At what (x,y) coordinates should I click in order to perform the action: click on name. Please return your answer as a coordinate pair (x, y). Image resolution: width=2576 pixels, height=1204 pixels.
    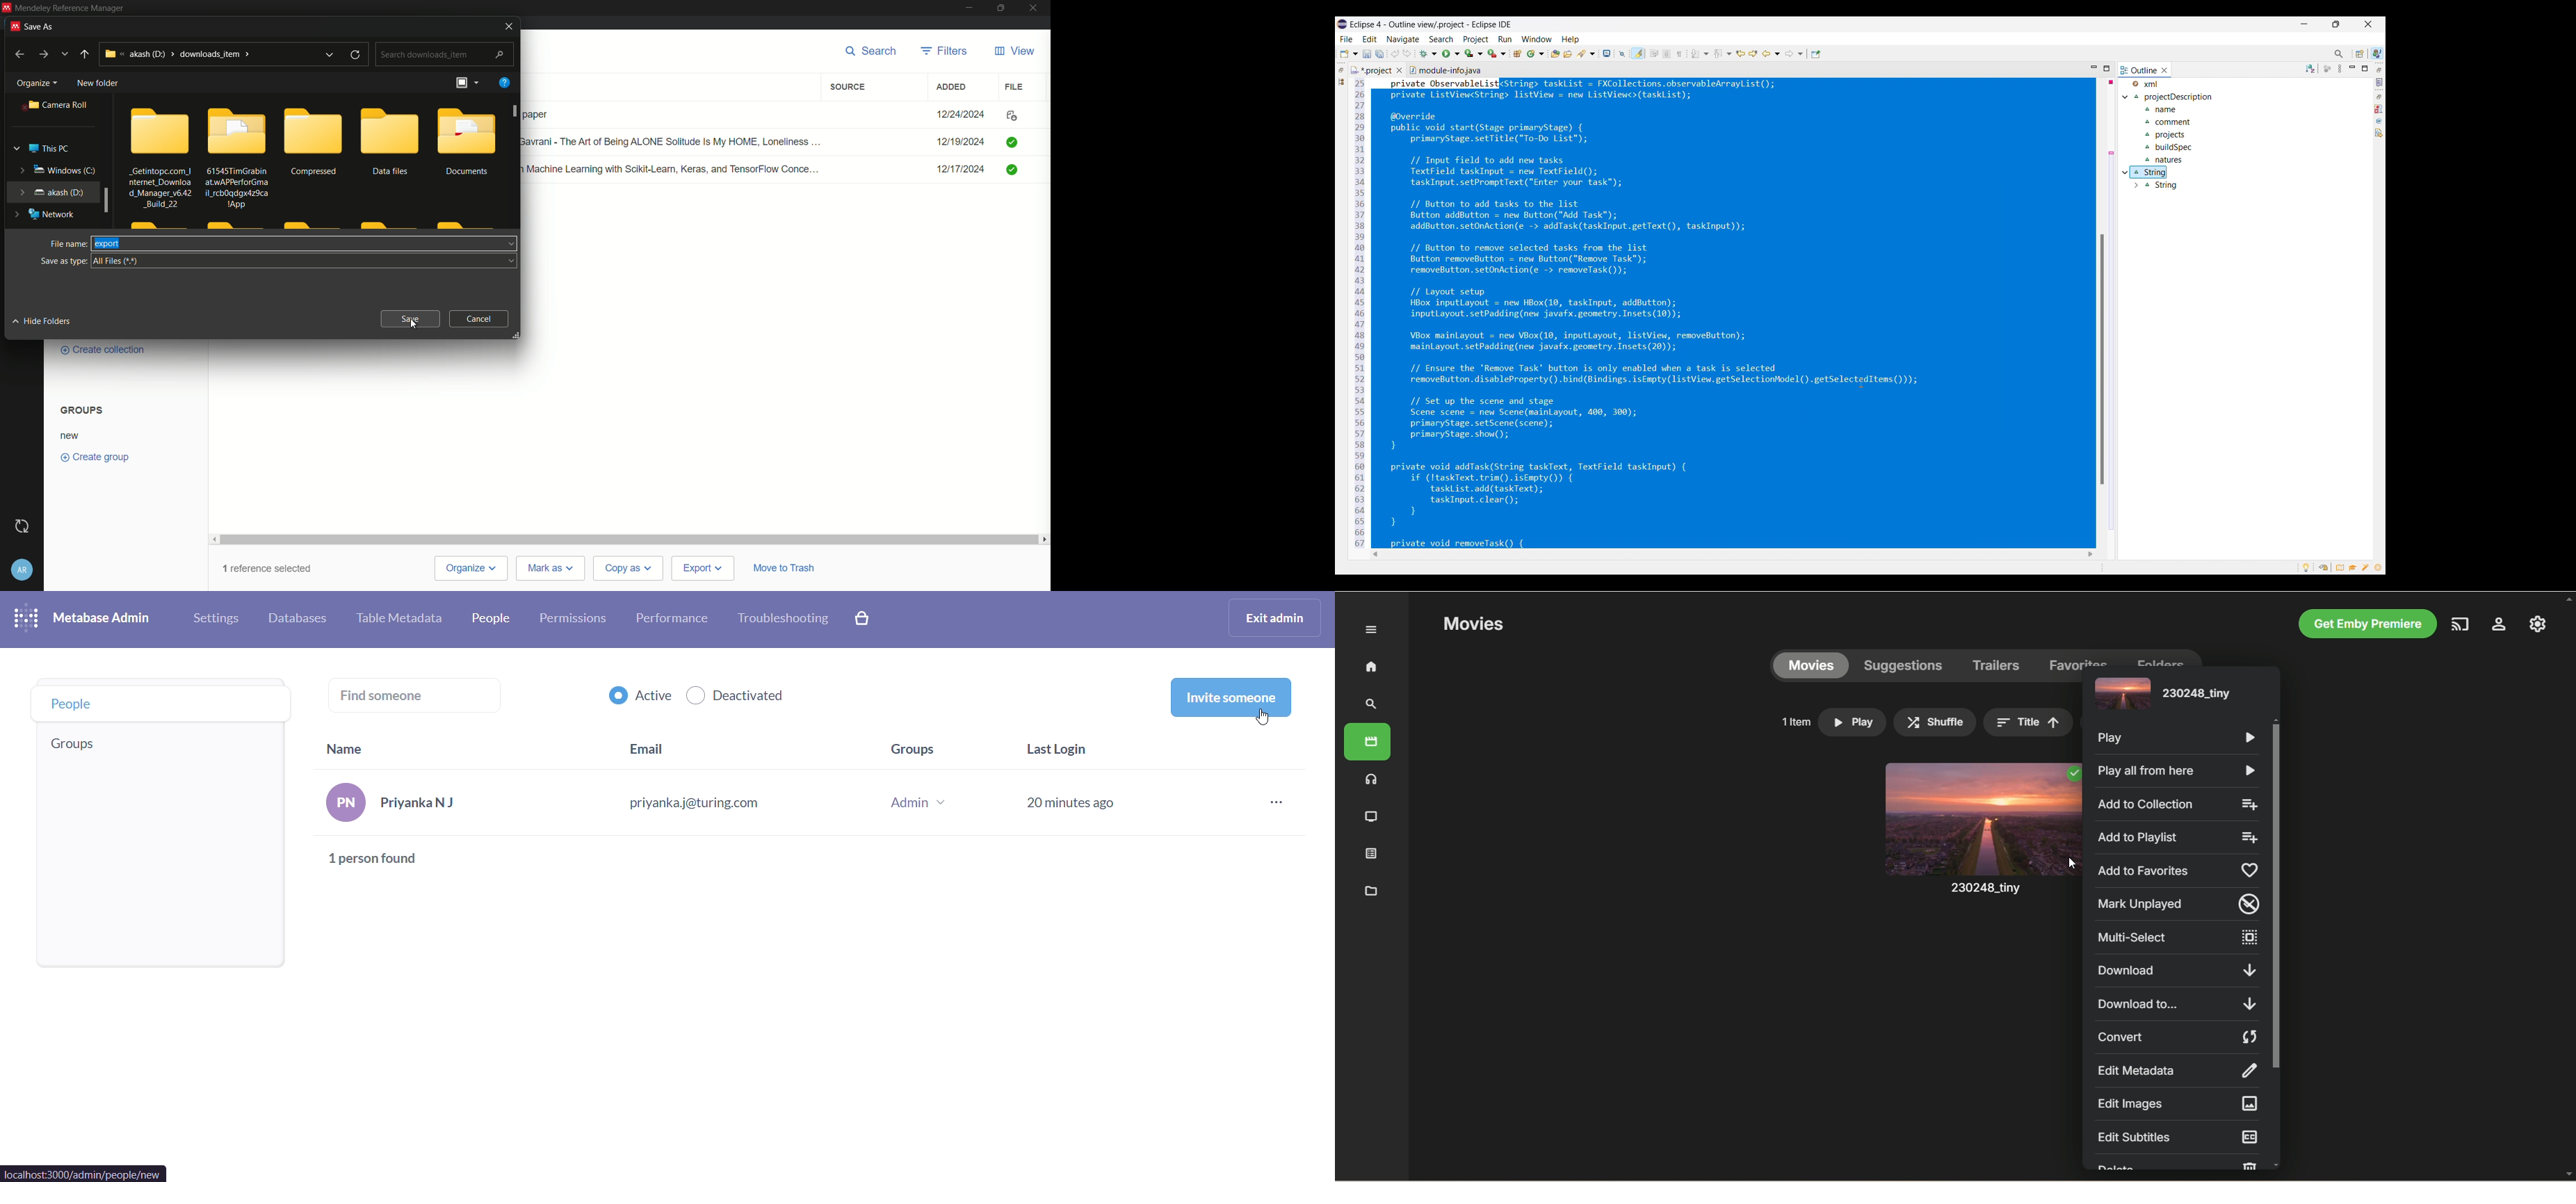
    Looking at the image, I should click on (350, 749).